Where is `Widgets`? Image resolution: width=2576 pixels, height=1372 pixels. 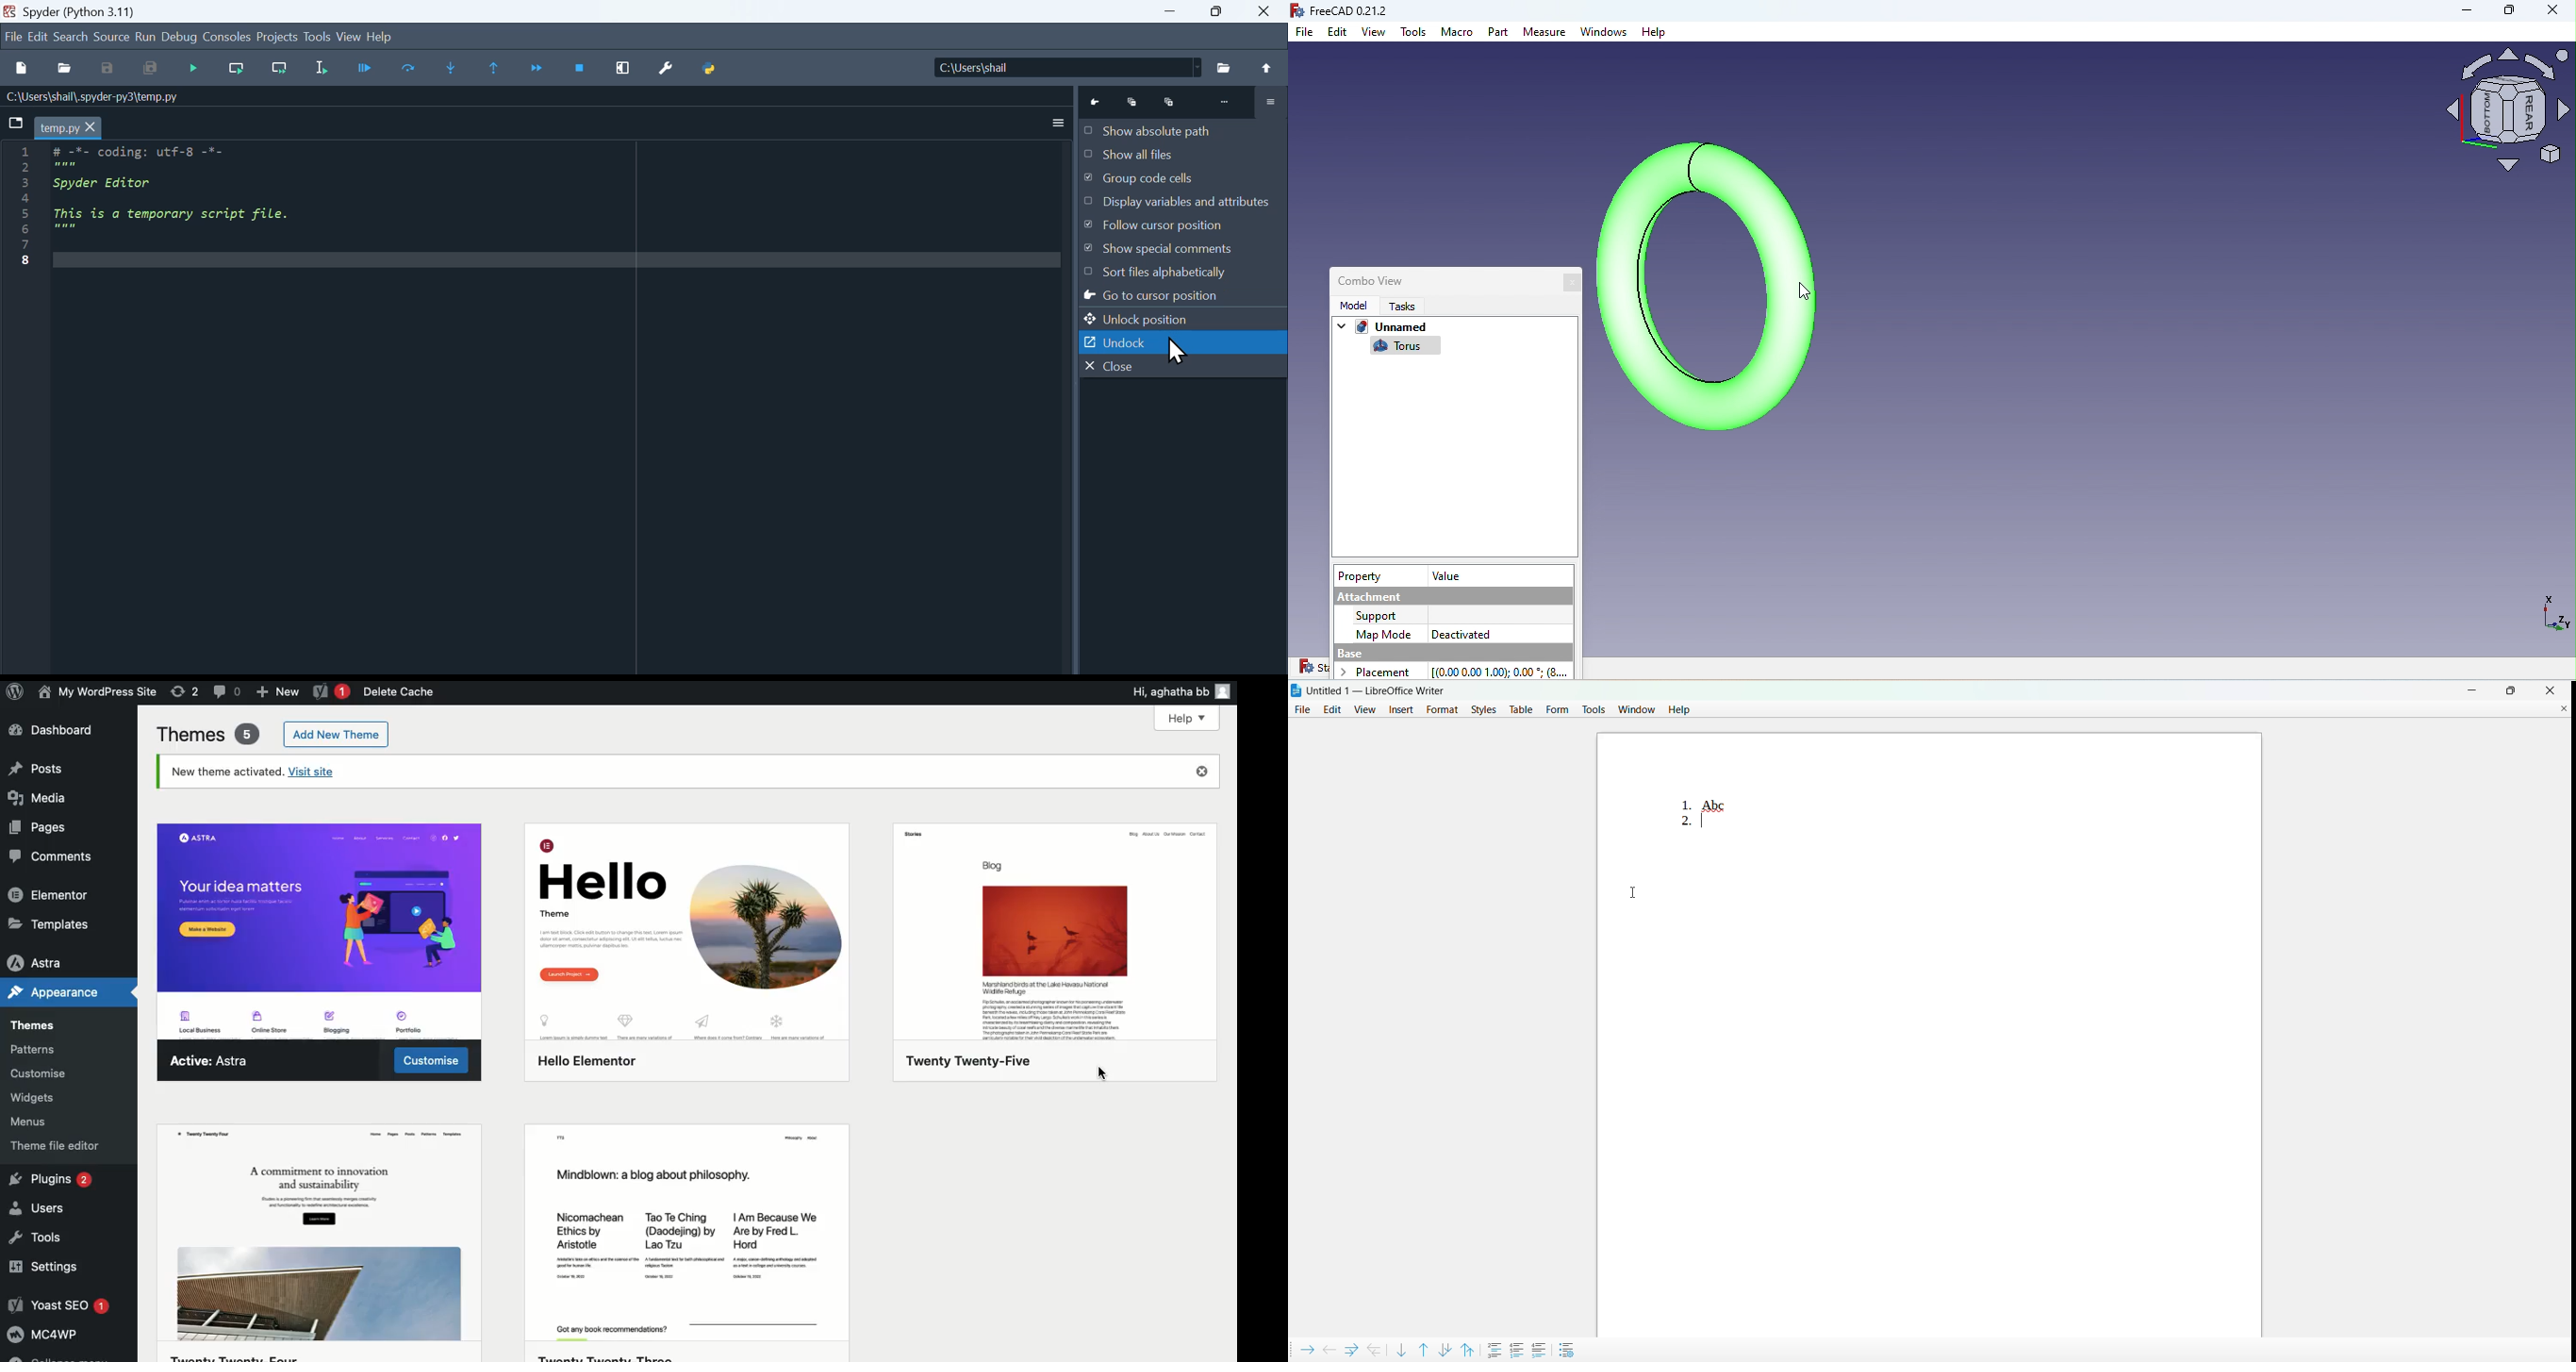
Widgets is located at coordinates (43, 1096).